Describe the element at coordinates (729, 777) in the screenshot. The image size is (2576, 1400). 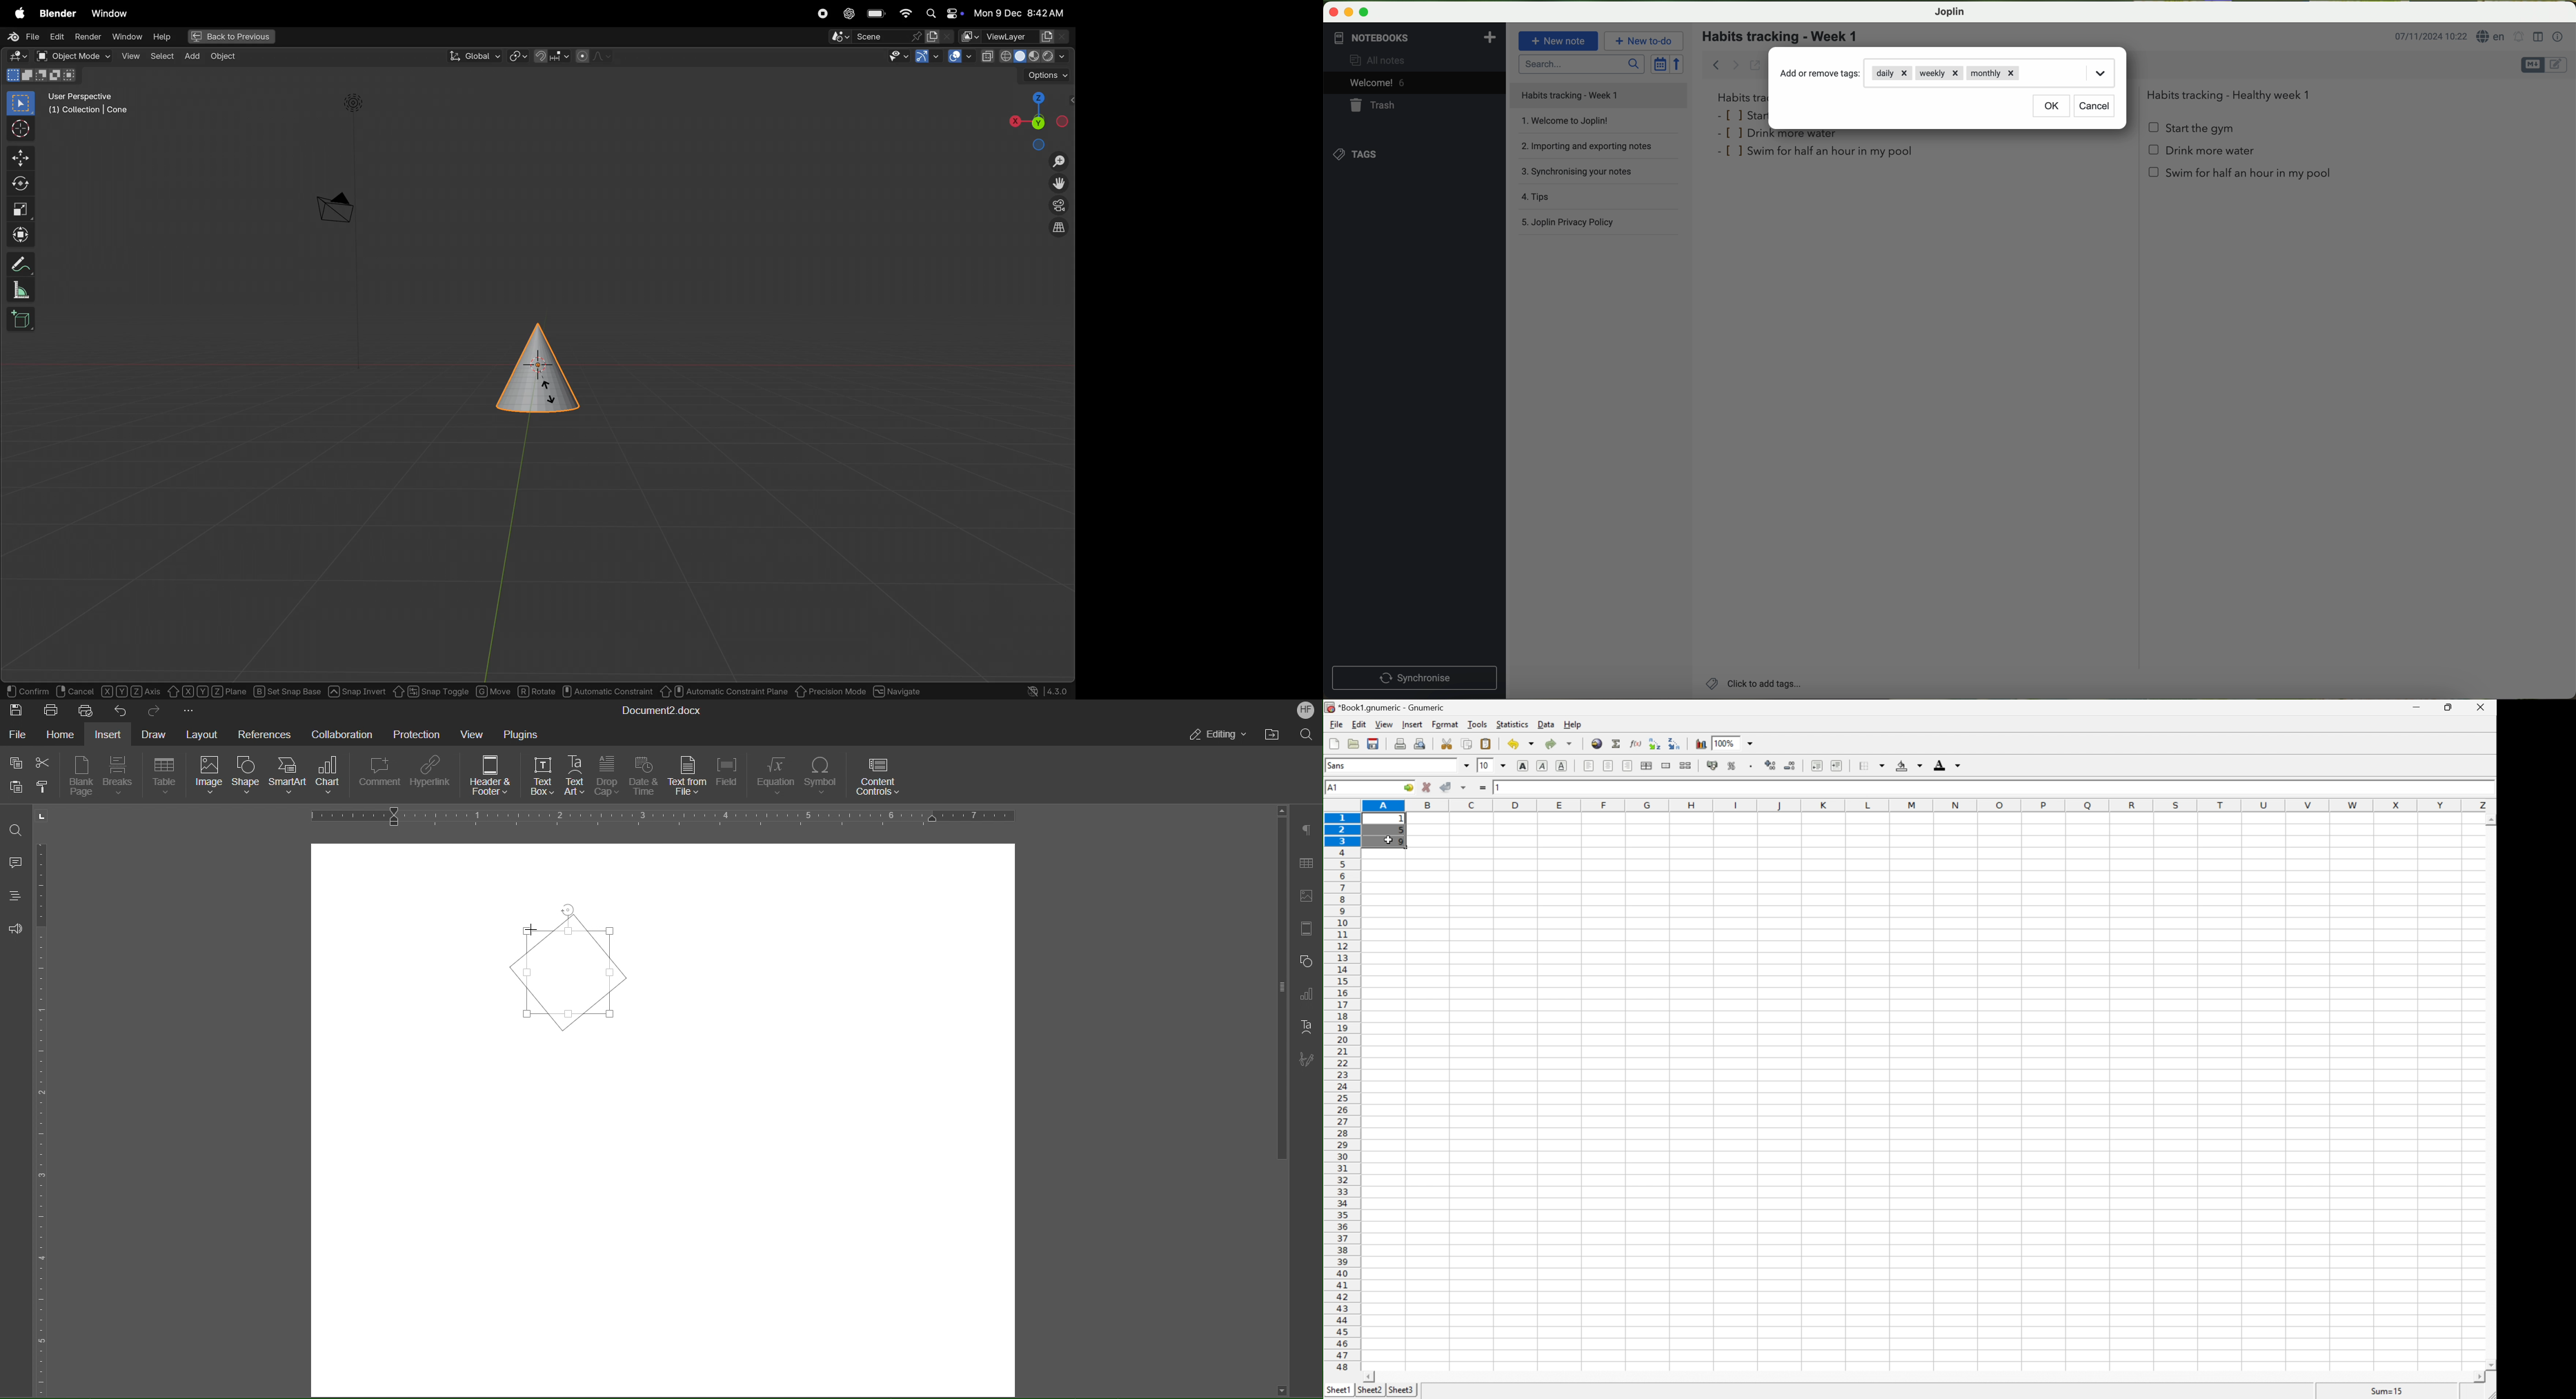
I see `Field` at that location.